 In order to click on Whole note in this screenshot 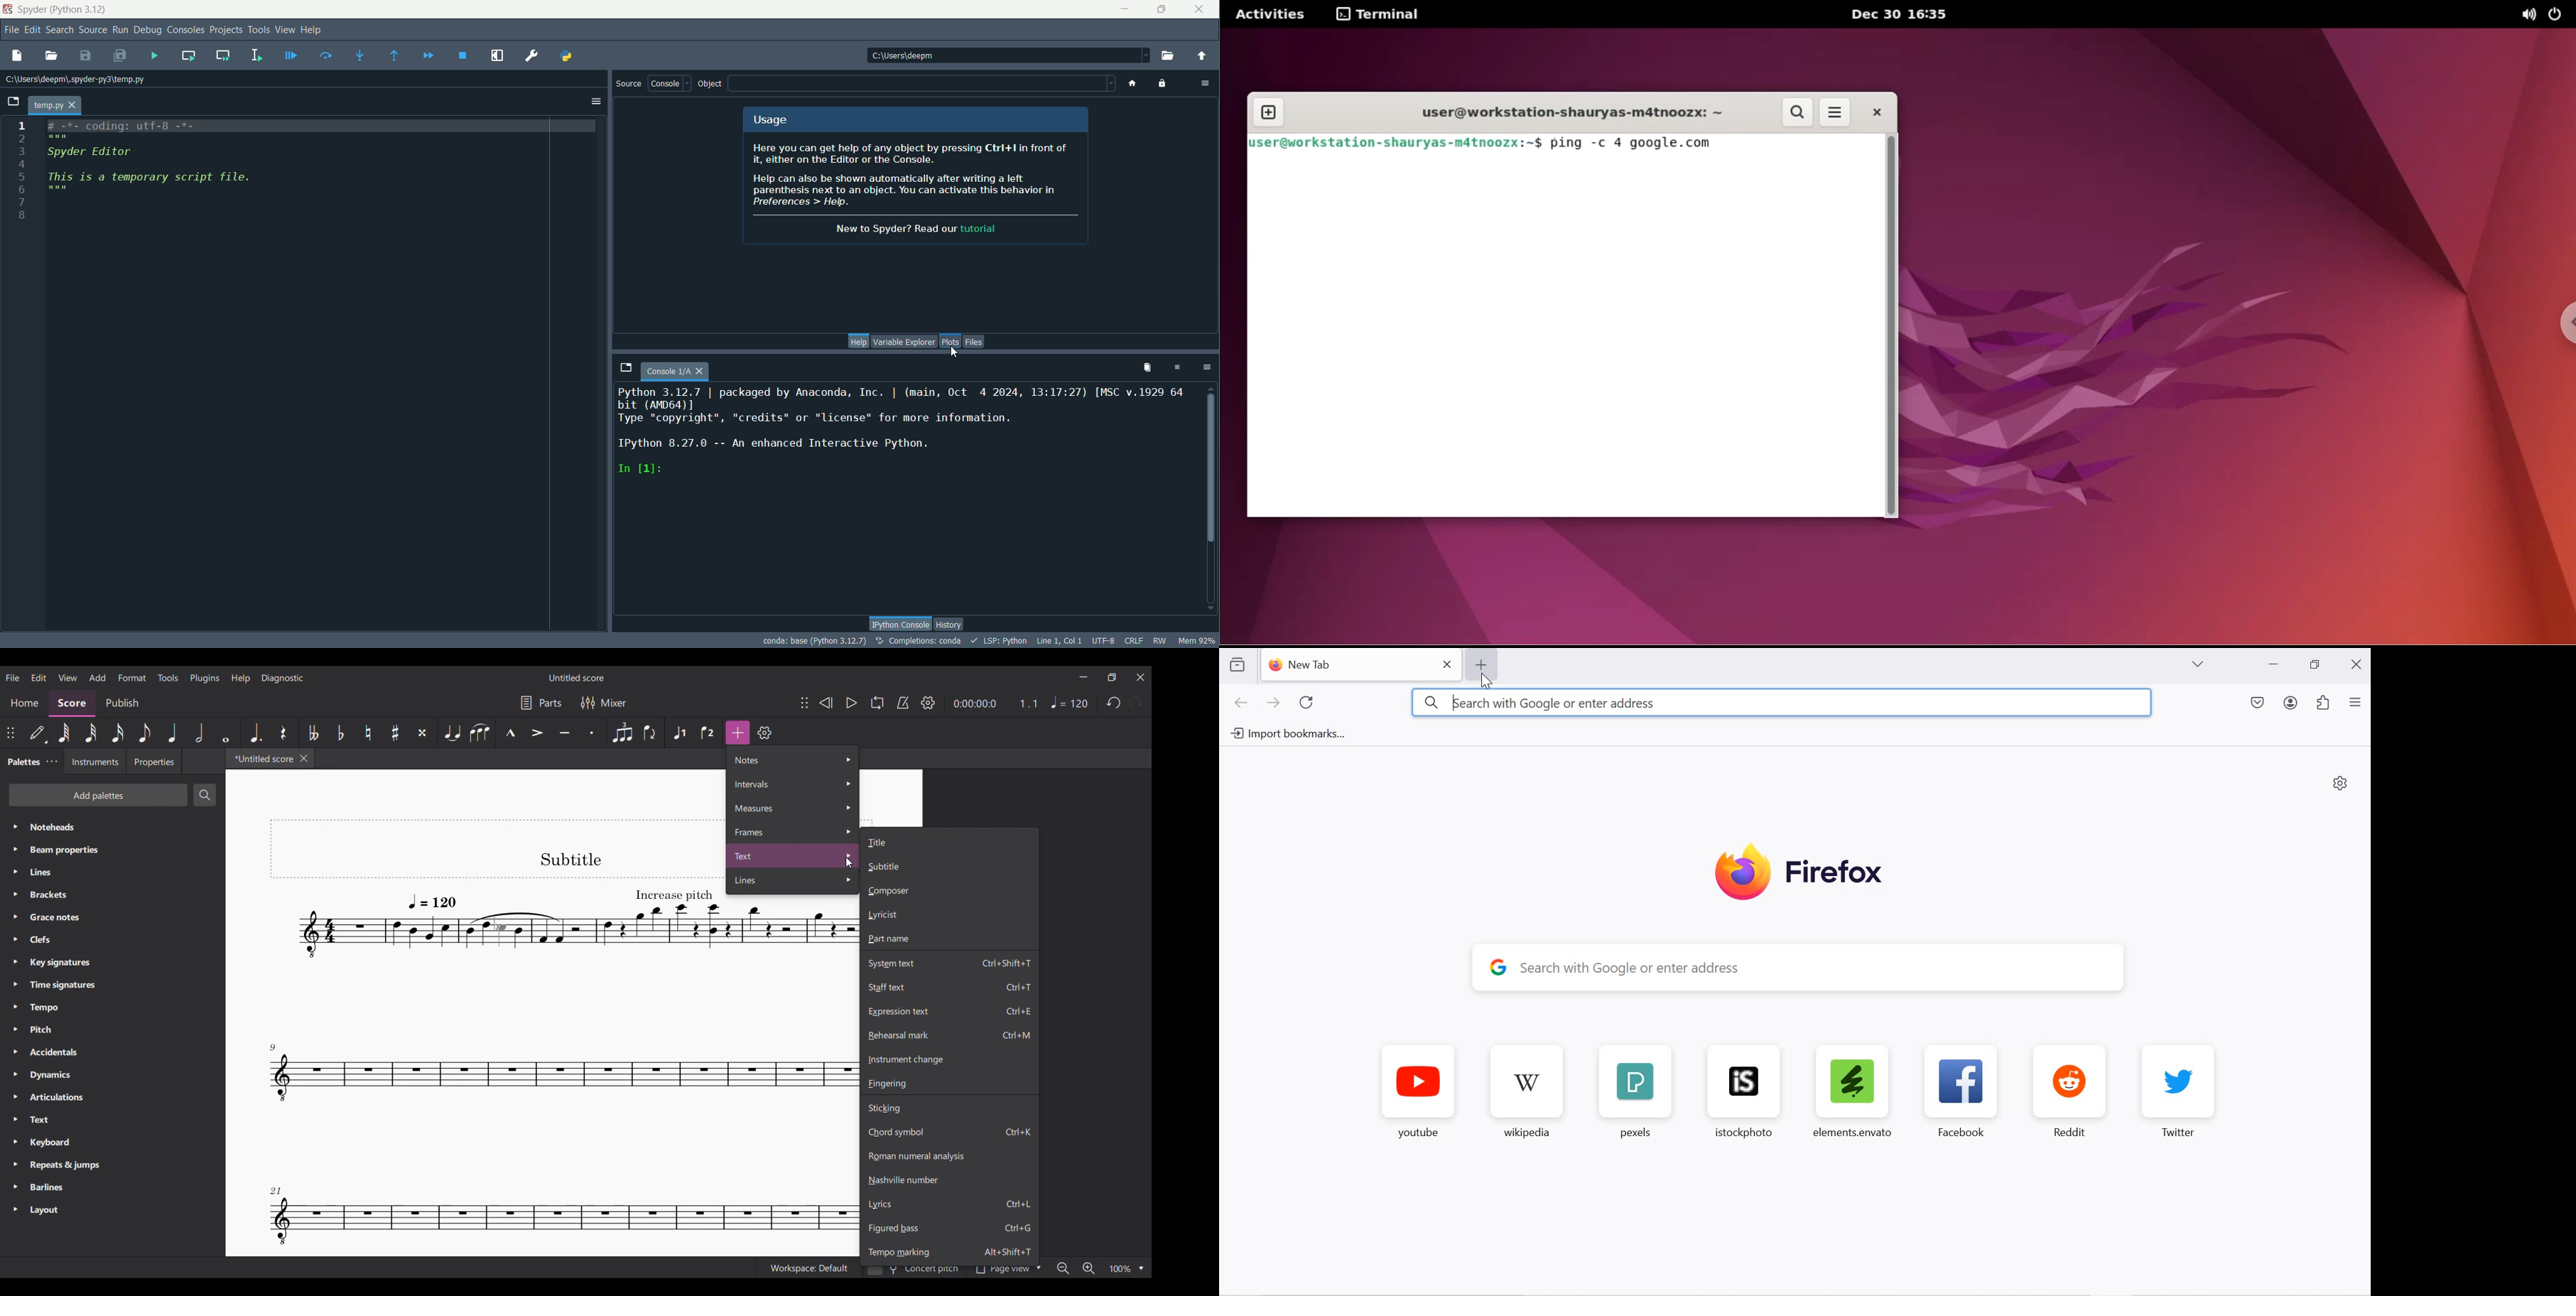, I will do `click(227, 733)`.